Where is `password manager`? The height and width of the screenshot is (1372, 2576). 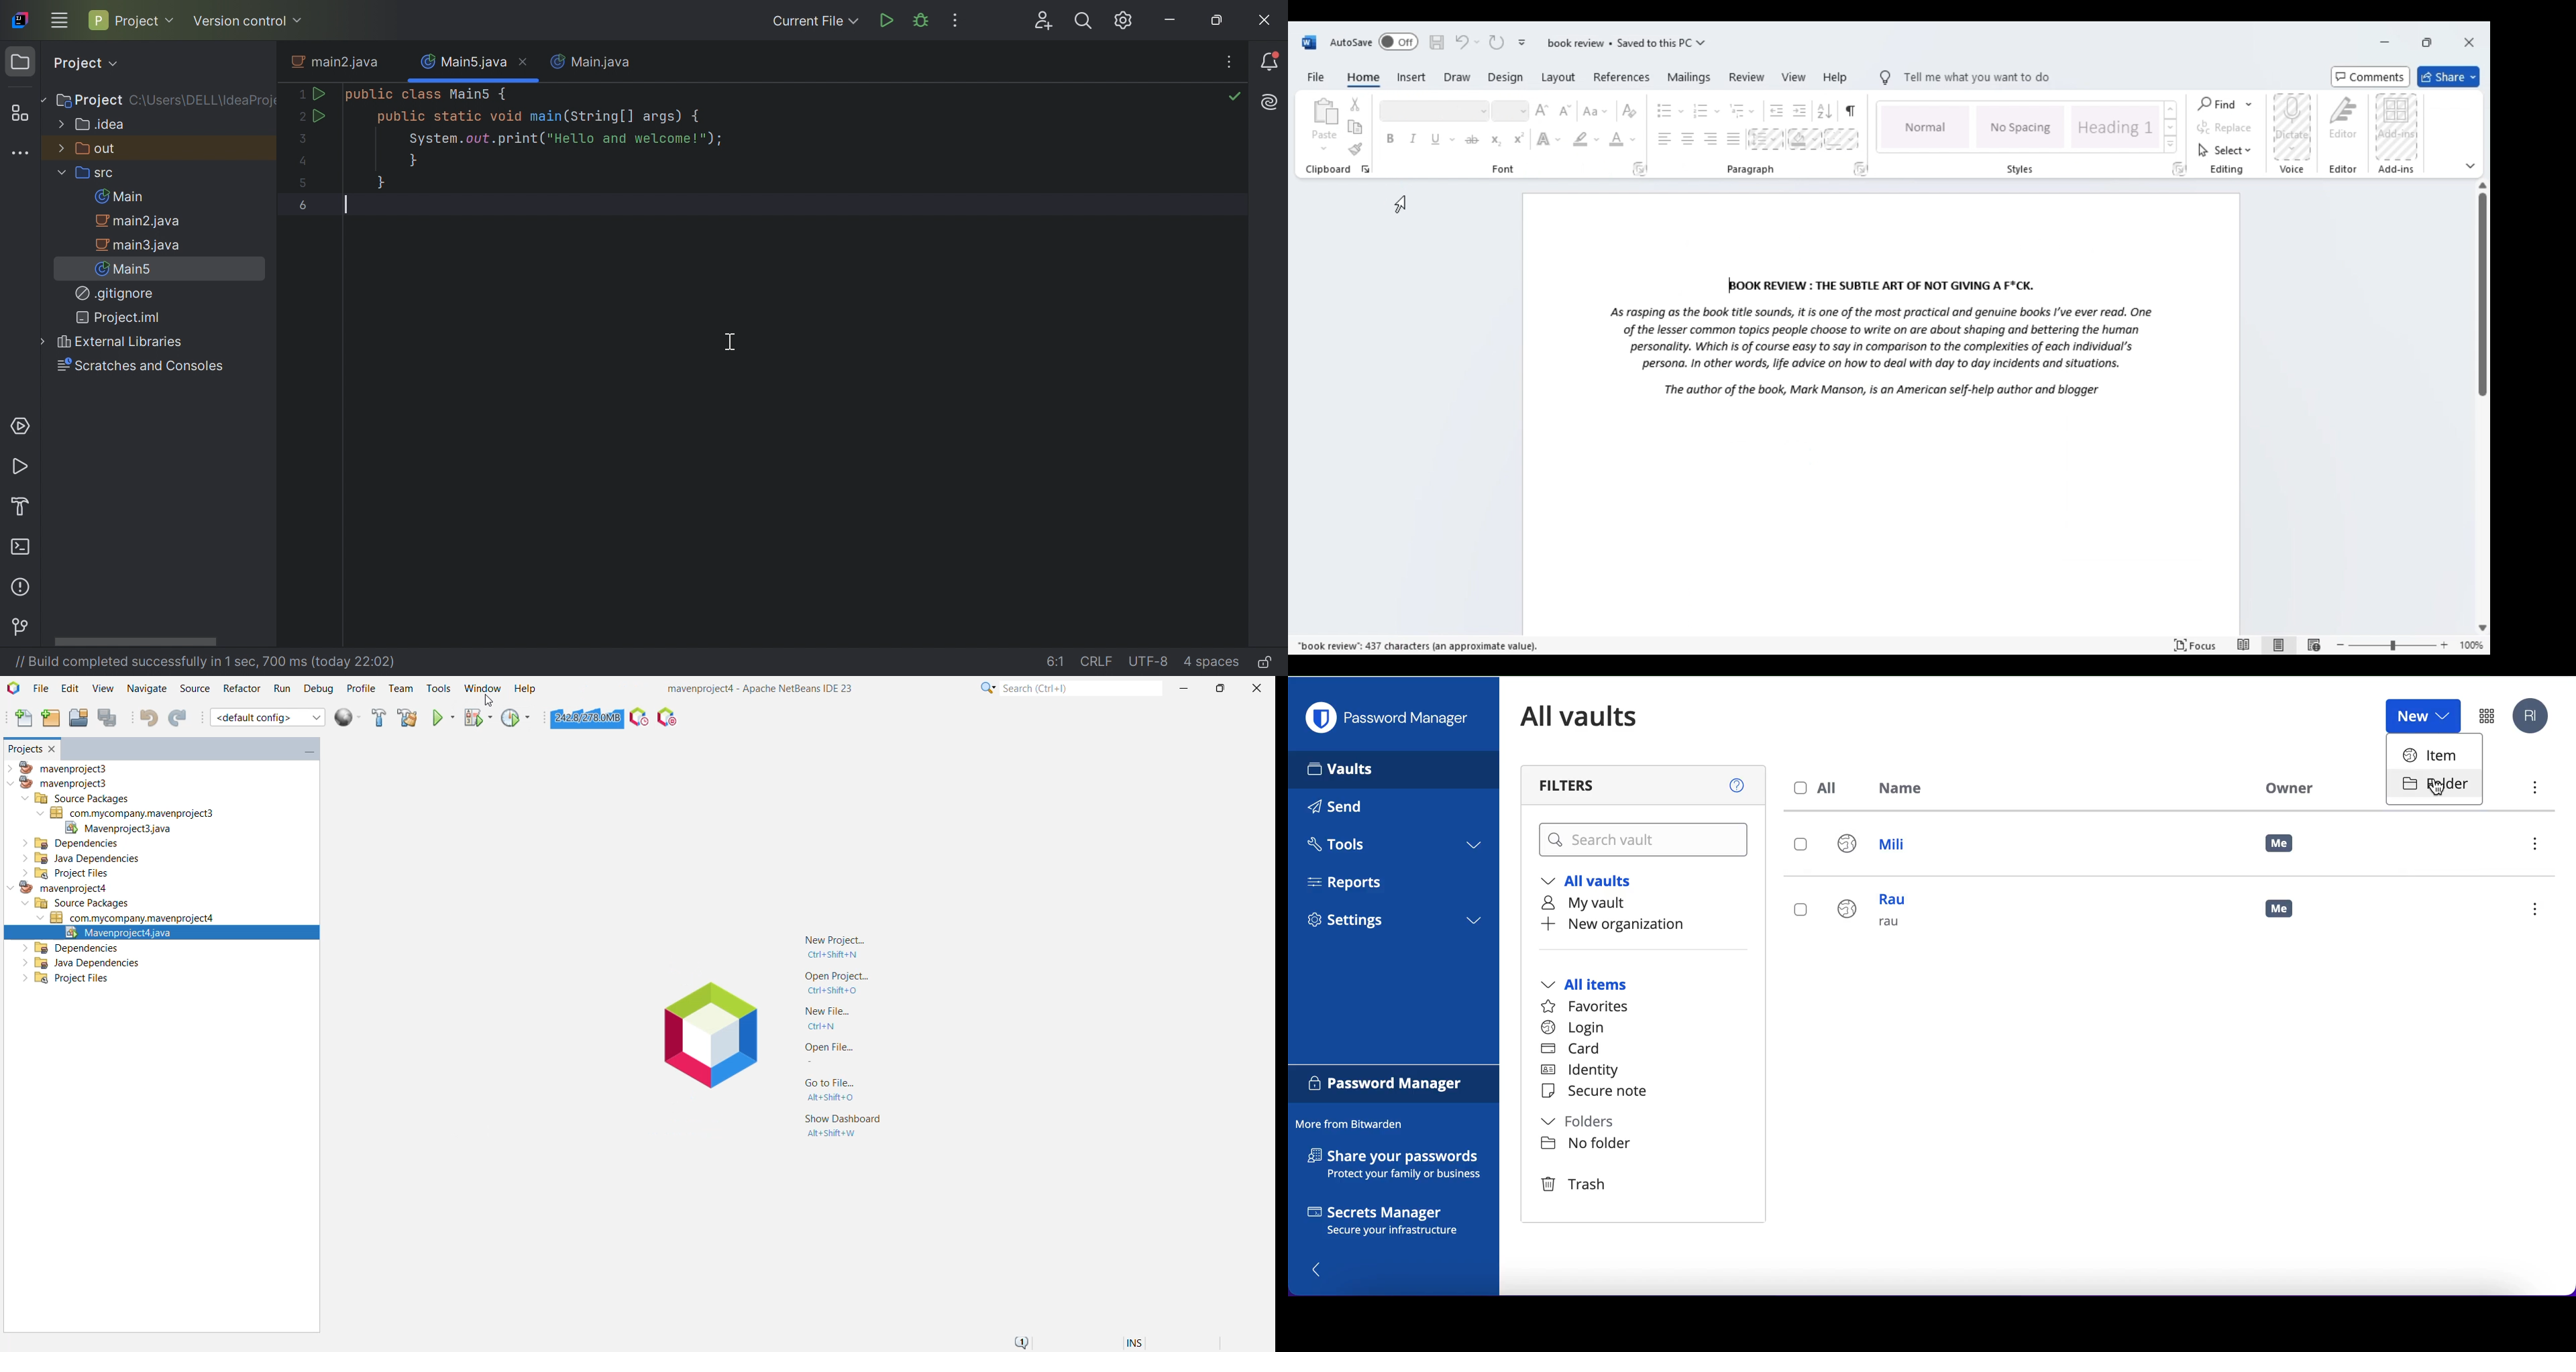
password manager is located at coordinates (1394, 1085).